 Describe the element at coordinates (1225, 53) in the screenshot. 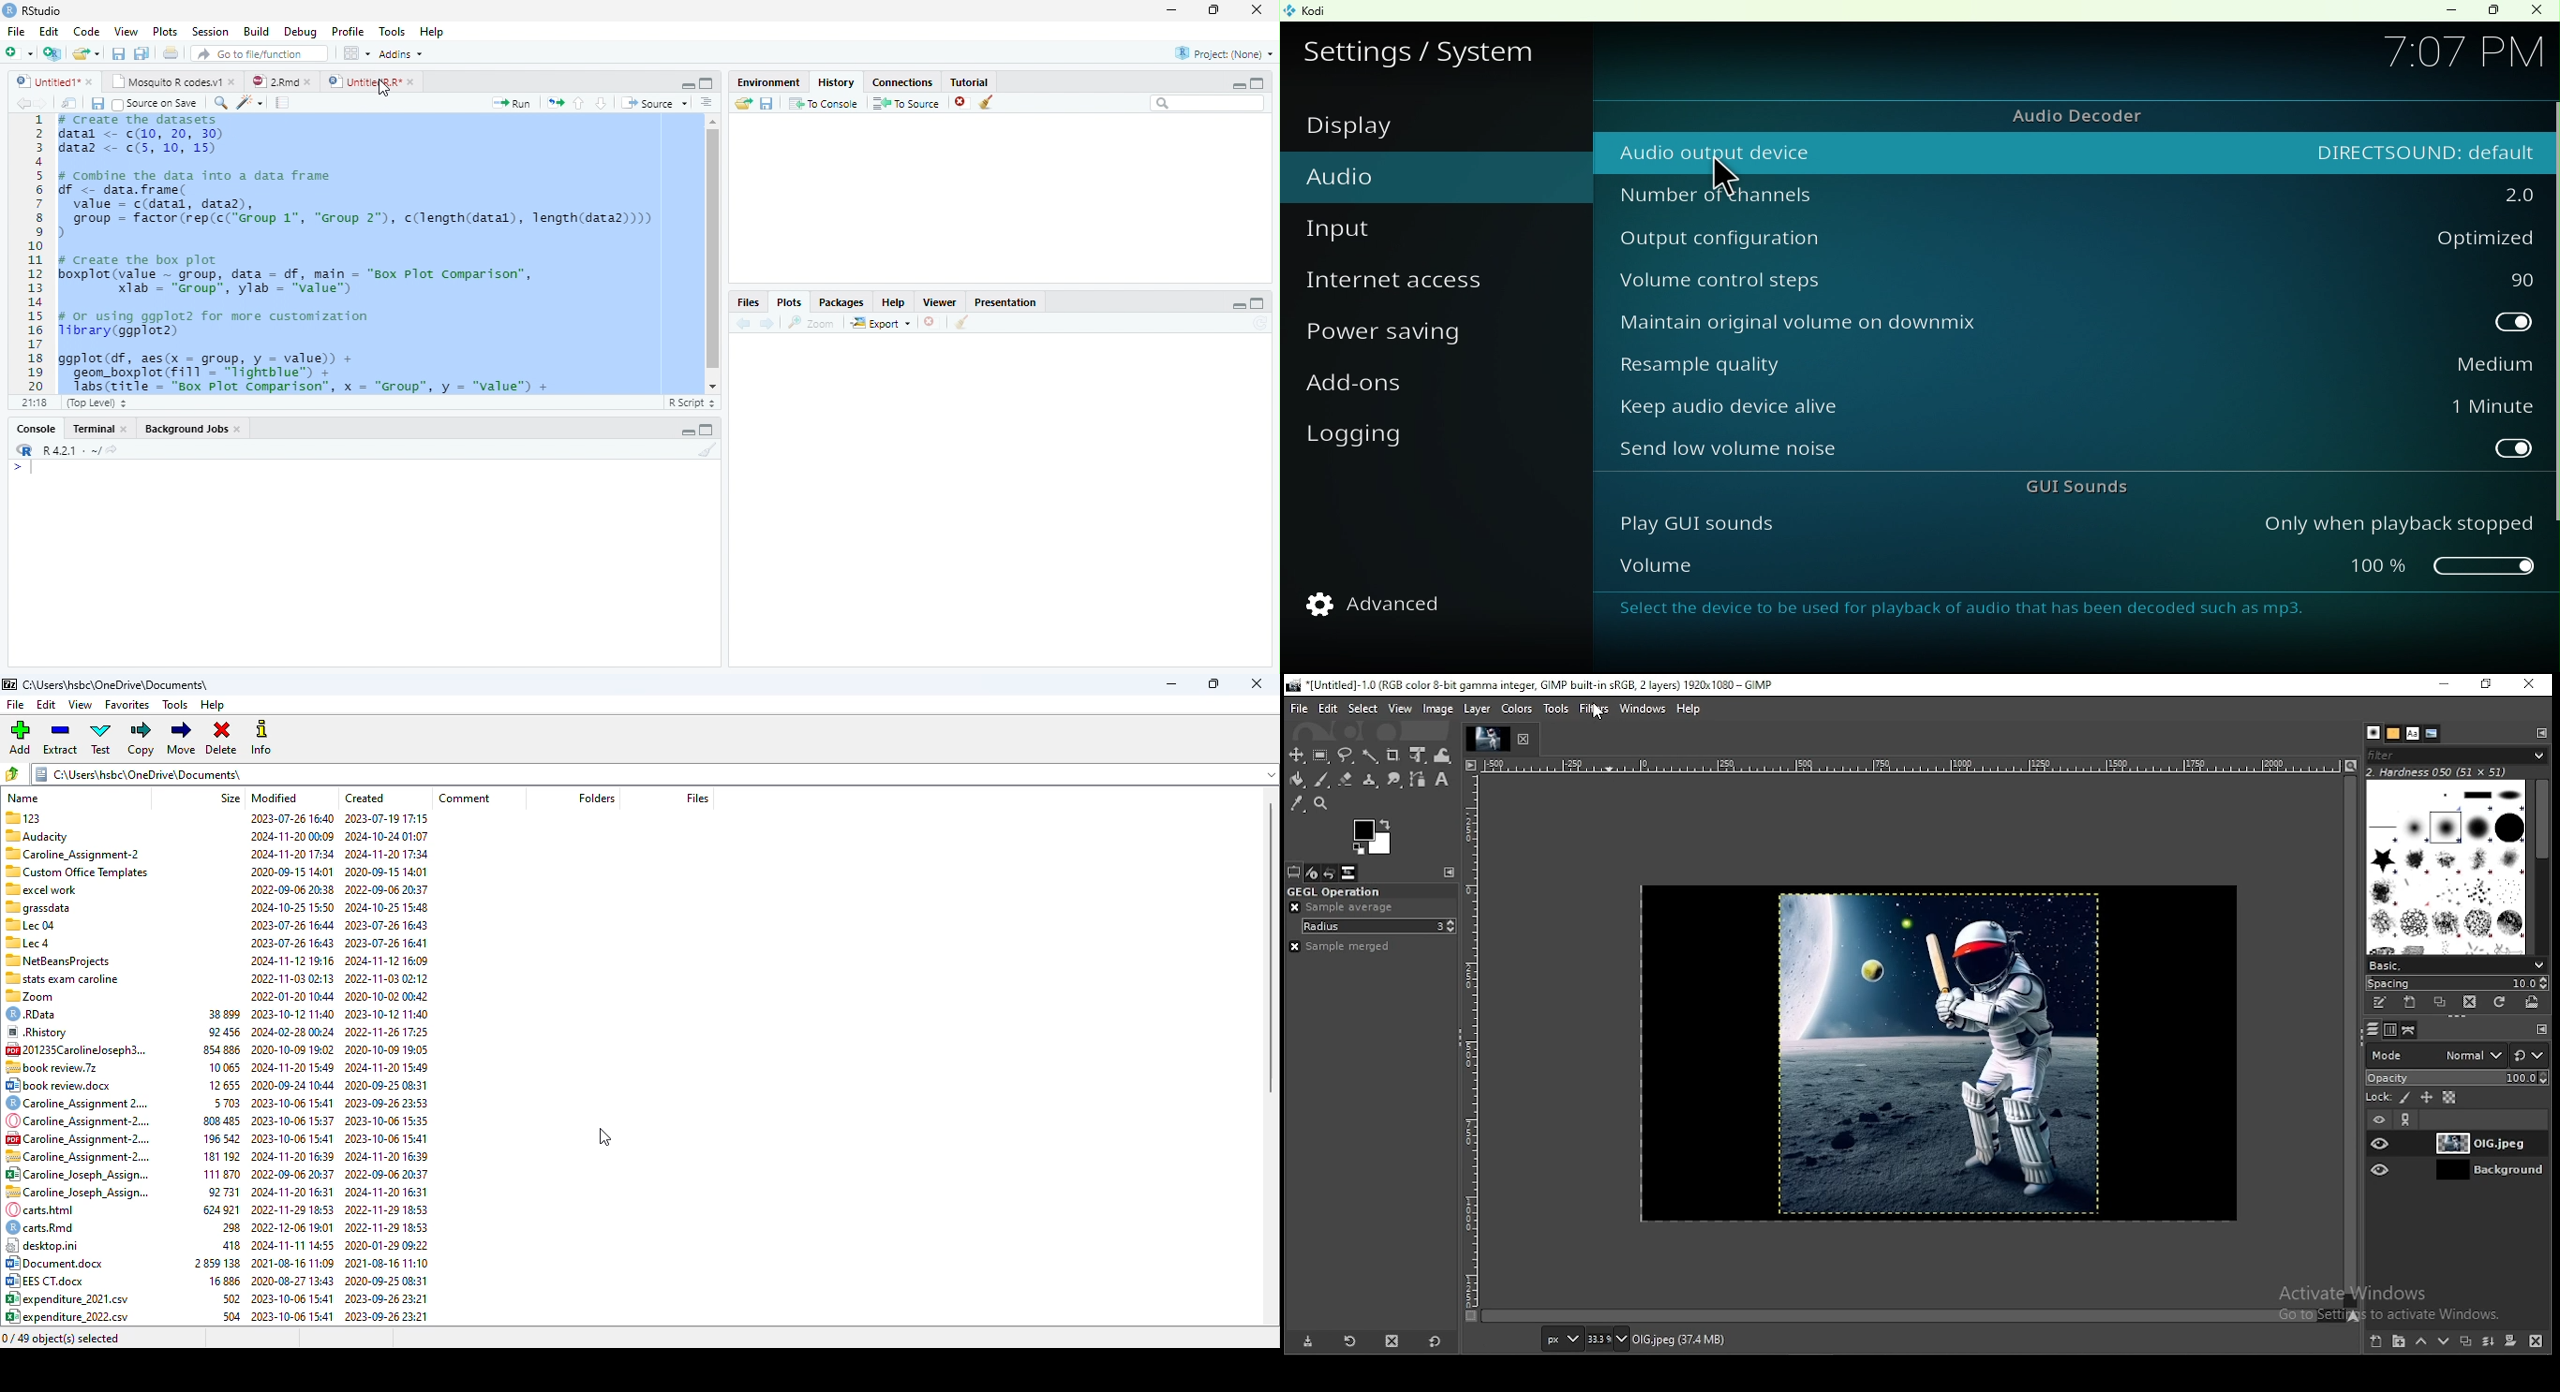

I see `Project: (None)` at that location.